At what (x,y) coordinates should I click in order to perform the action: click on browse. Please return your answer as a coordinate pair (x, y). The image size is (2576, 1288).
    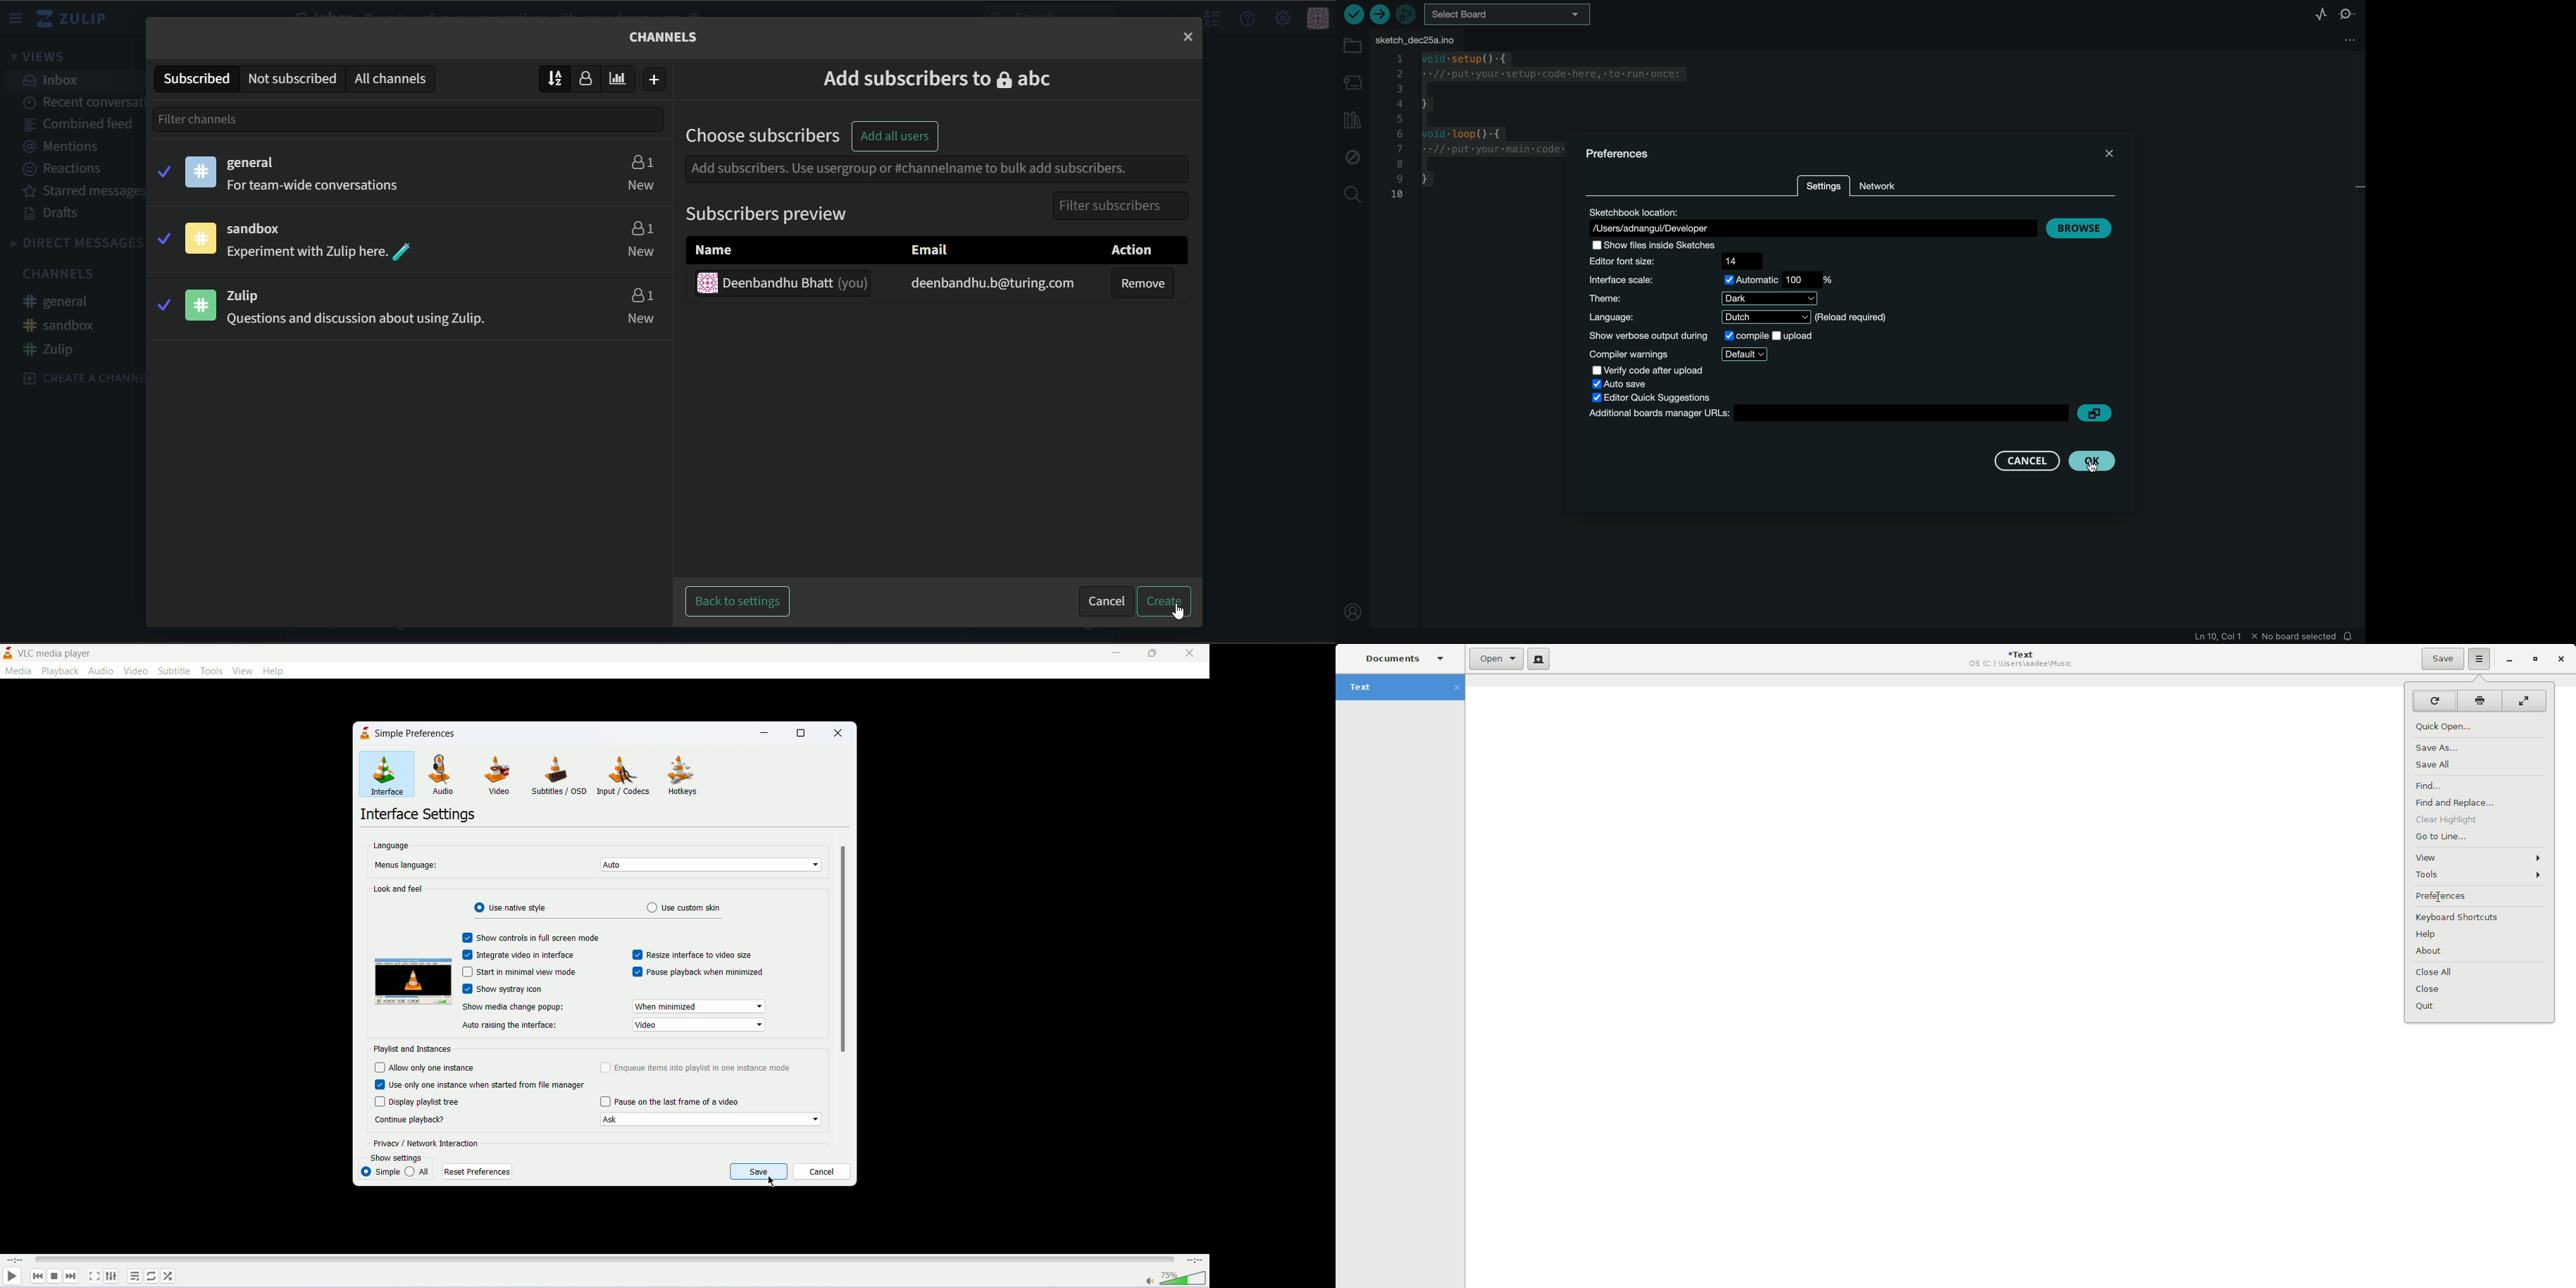
    Looking at the image, I should click on (2080, 227).